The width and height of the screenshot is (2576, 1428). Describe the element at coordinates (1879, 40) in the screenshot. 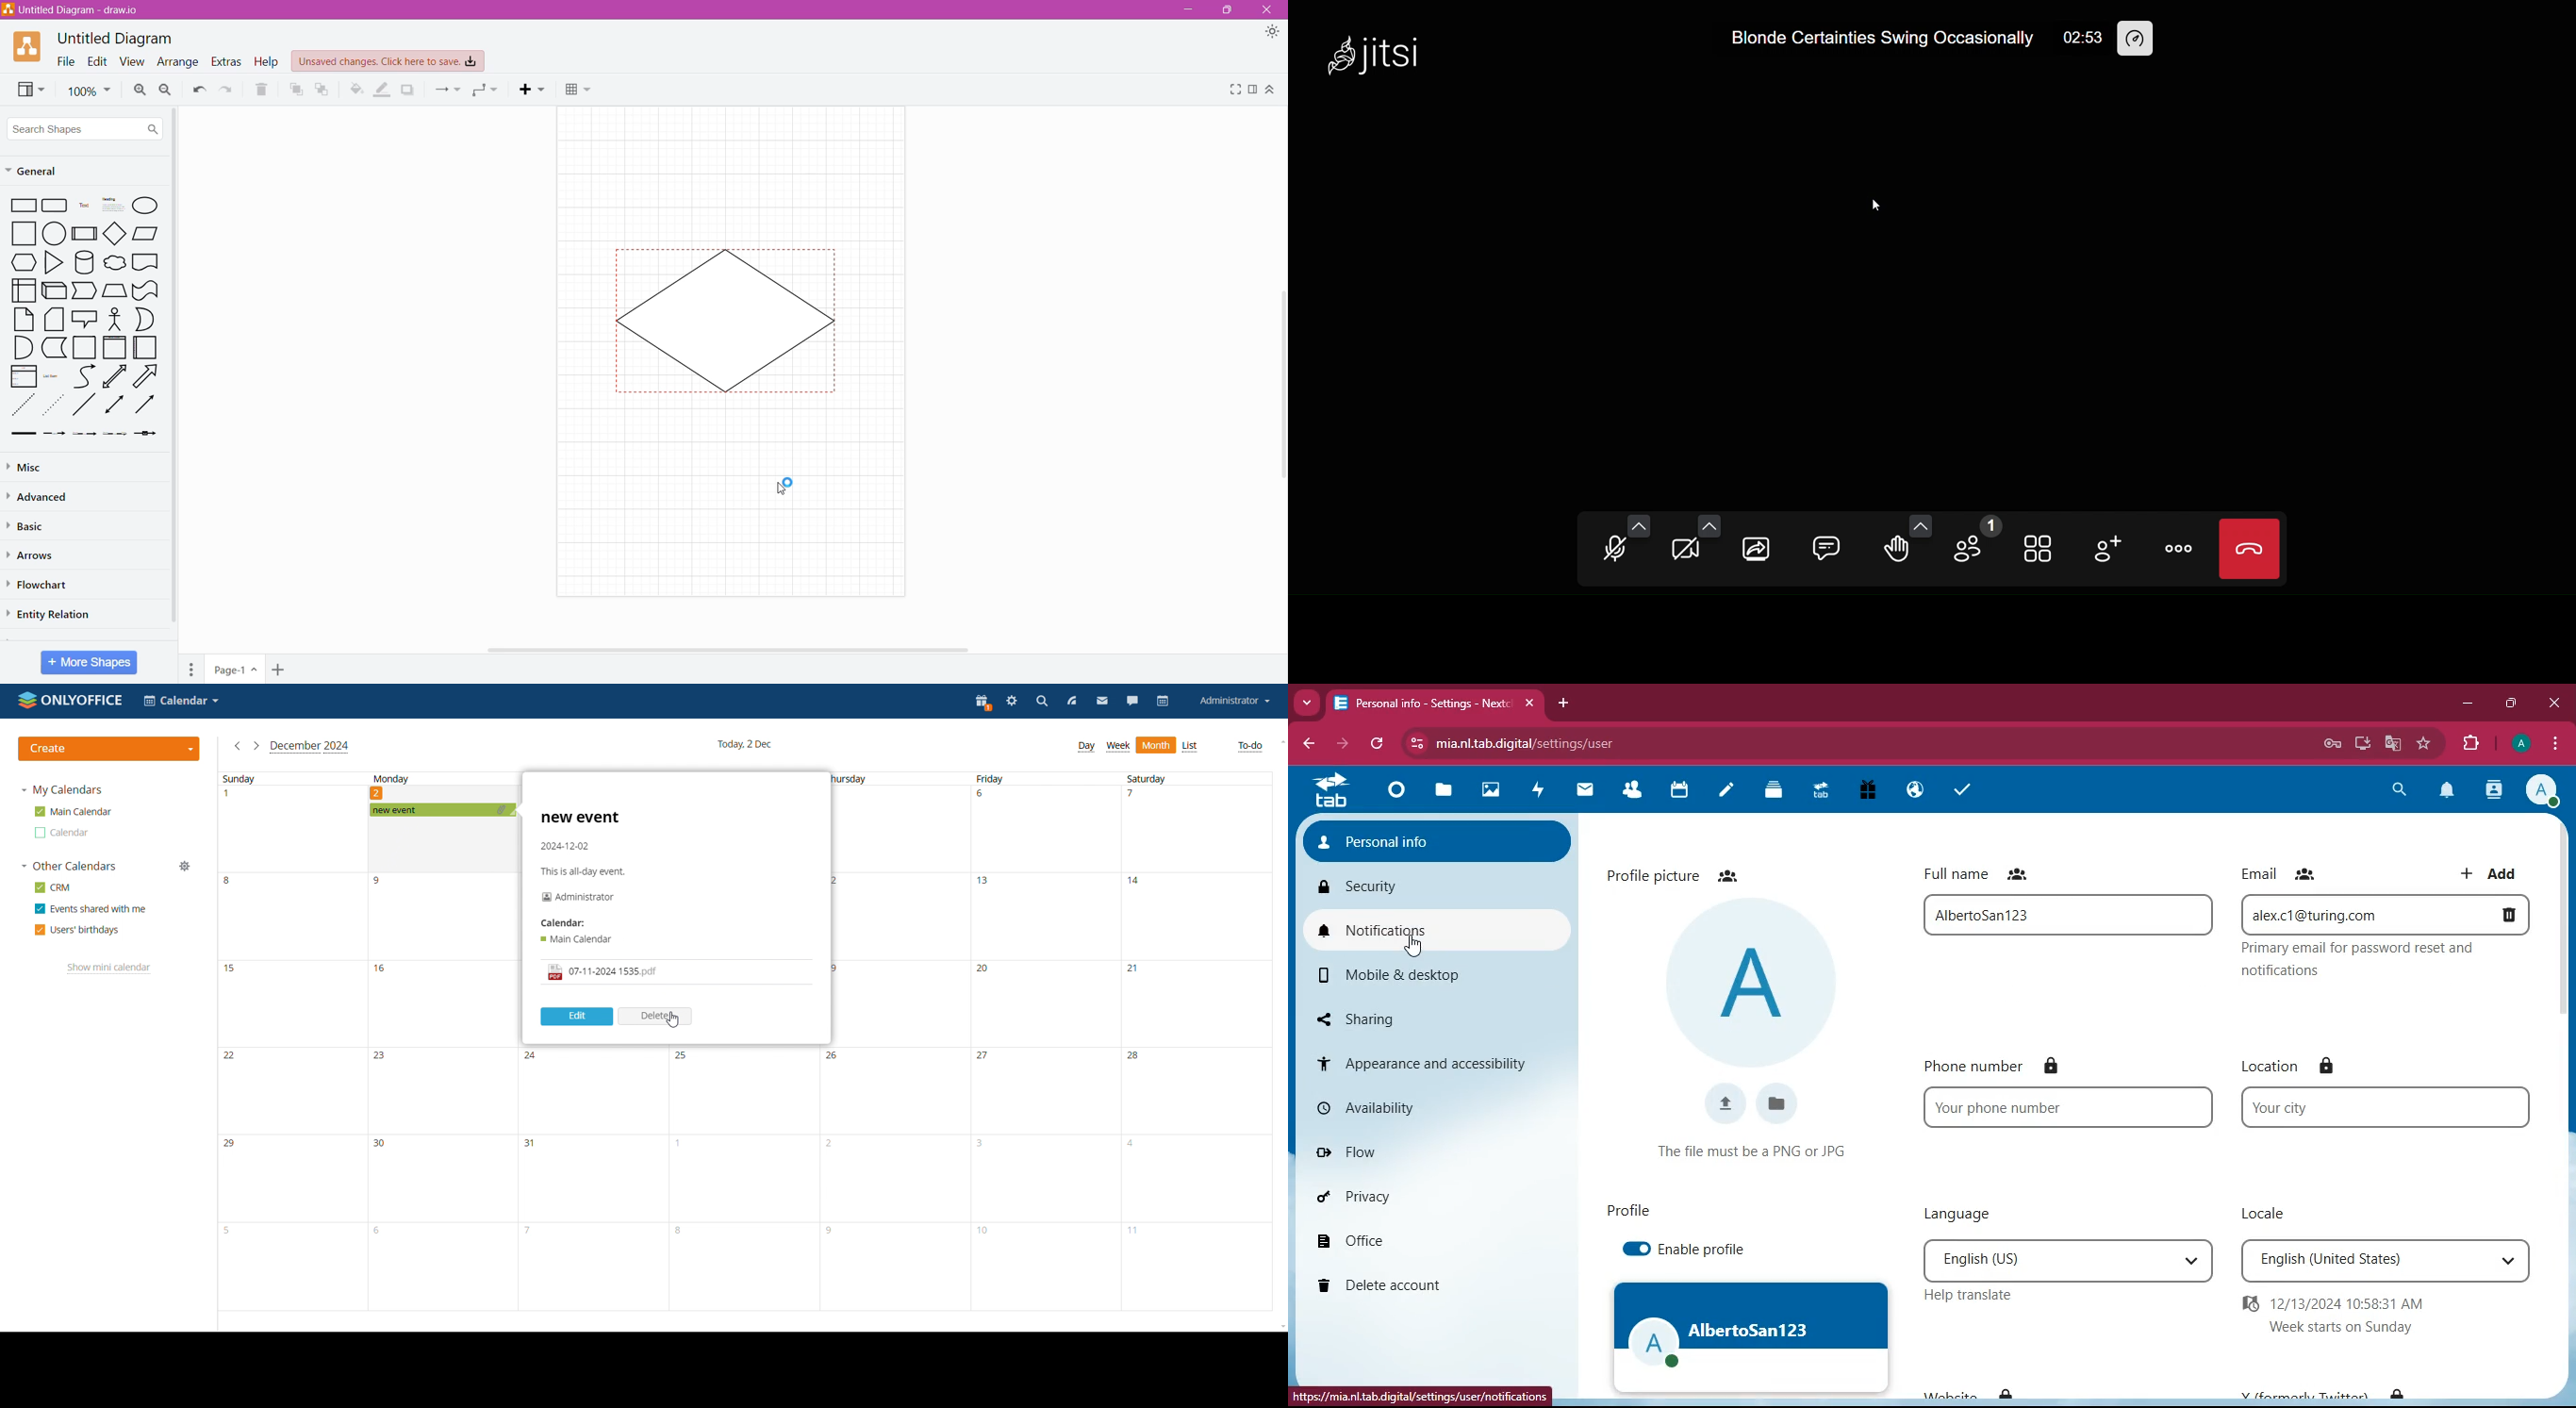

I see `Blonde Certainties Swing Occasionally` at that location.